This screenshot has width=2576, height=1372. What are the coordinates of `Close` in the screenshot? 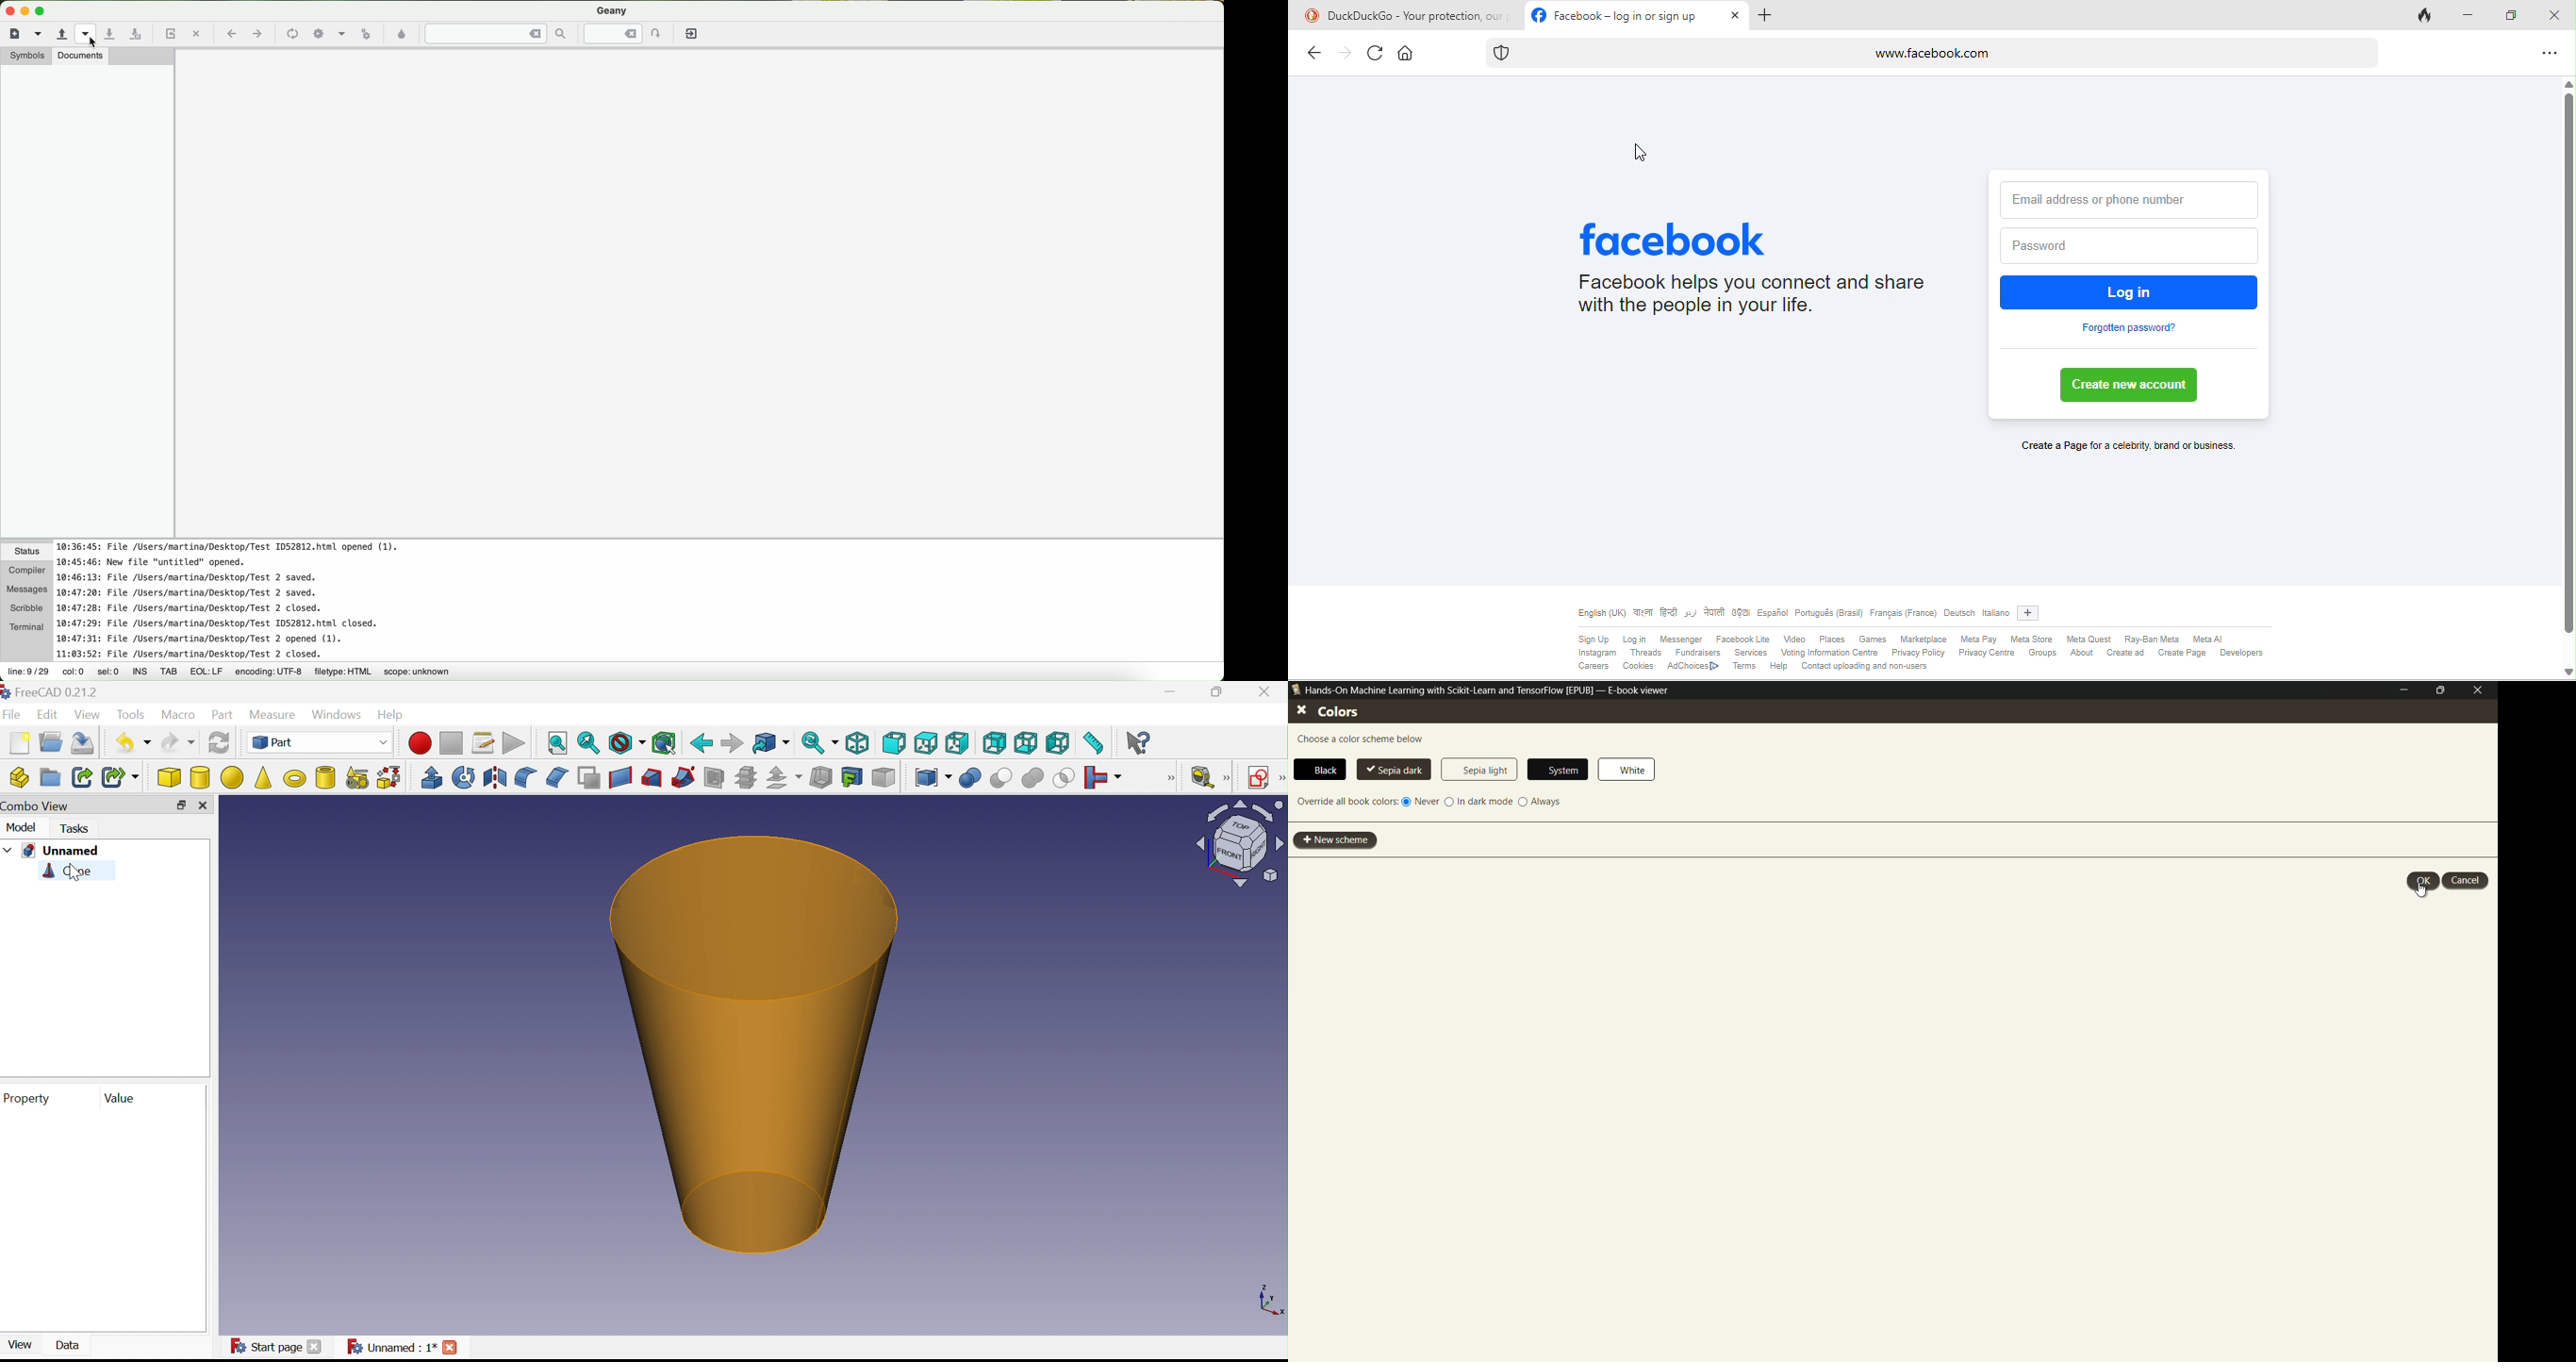 It's located at (202, 806).